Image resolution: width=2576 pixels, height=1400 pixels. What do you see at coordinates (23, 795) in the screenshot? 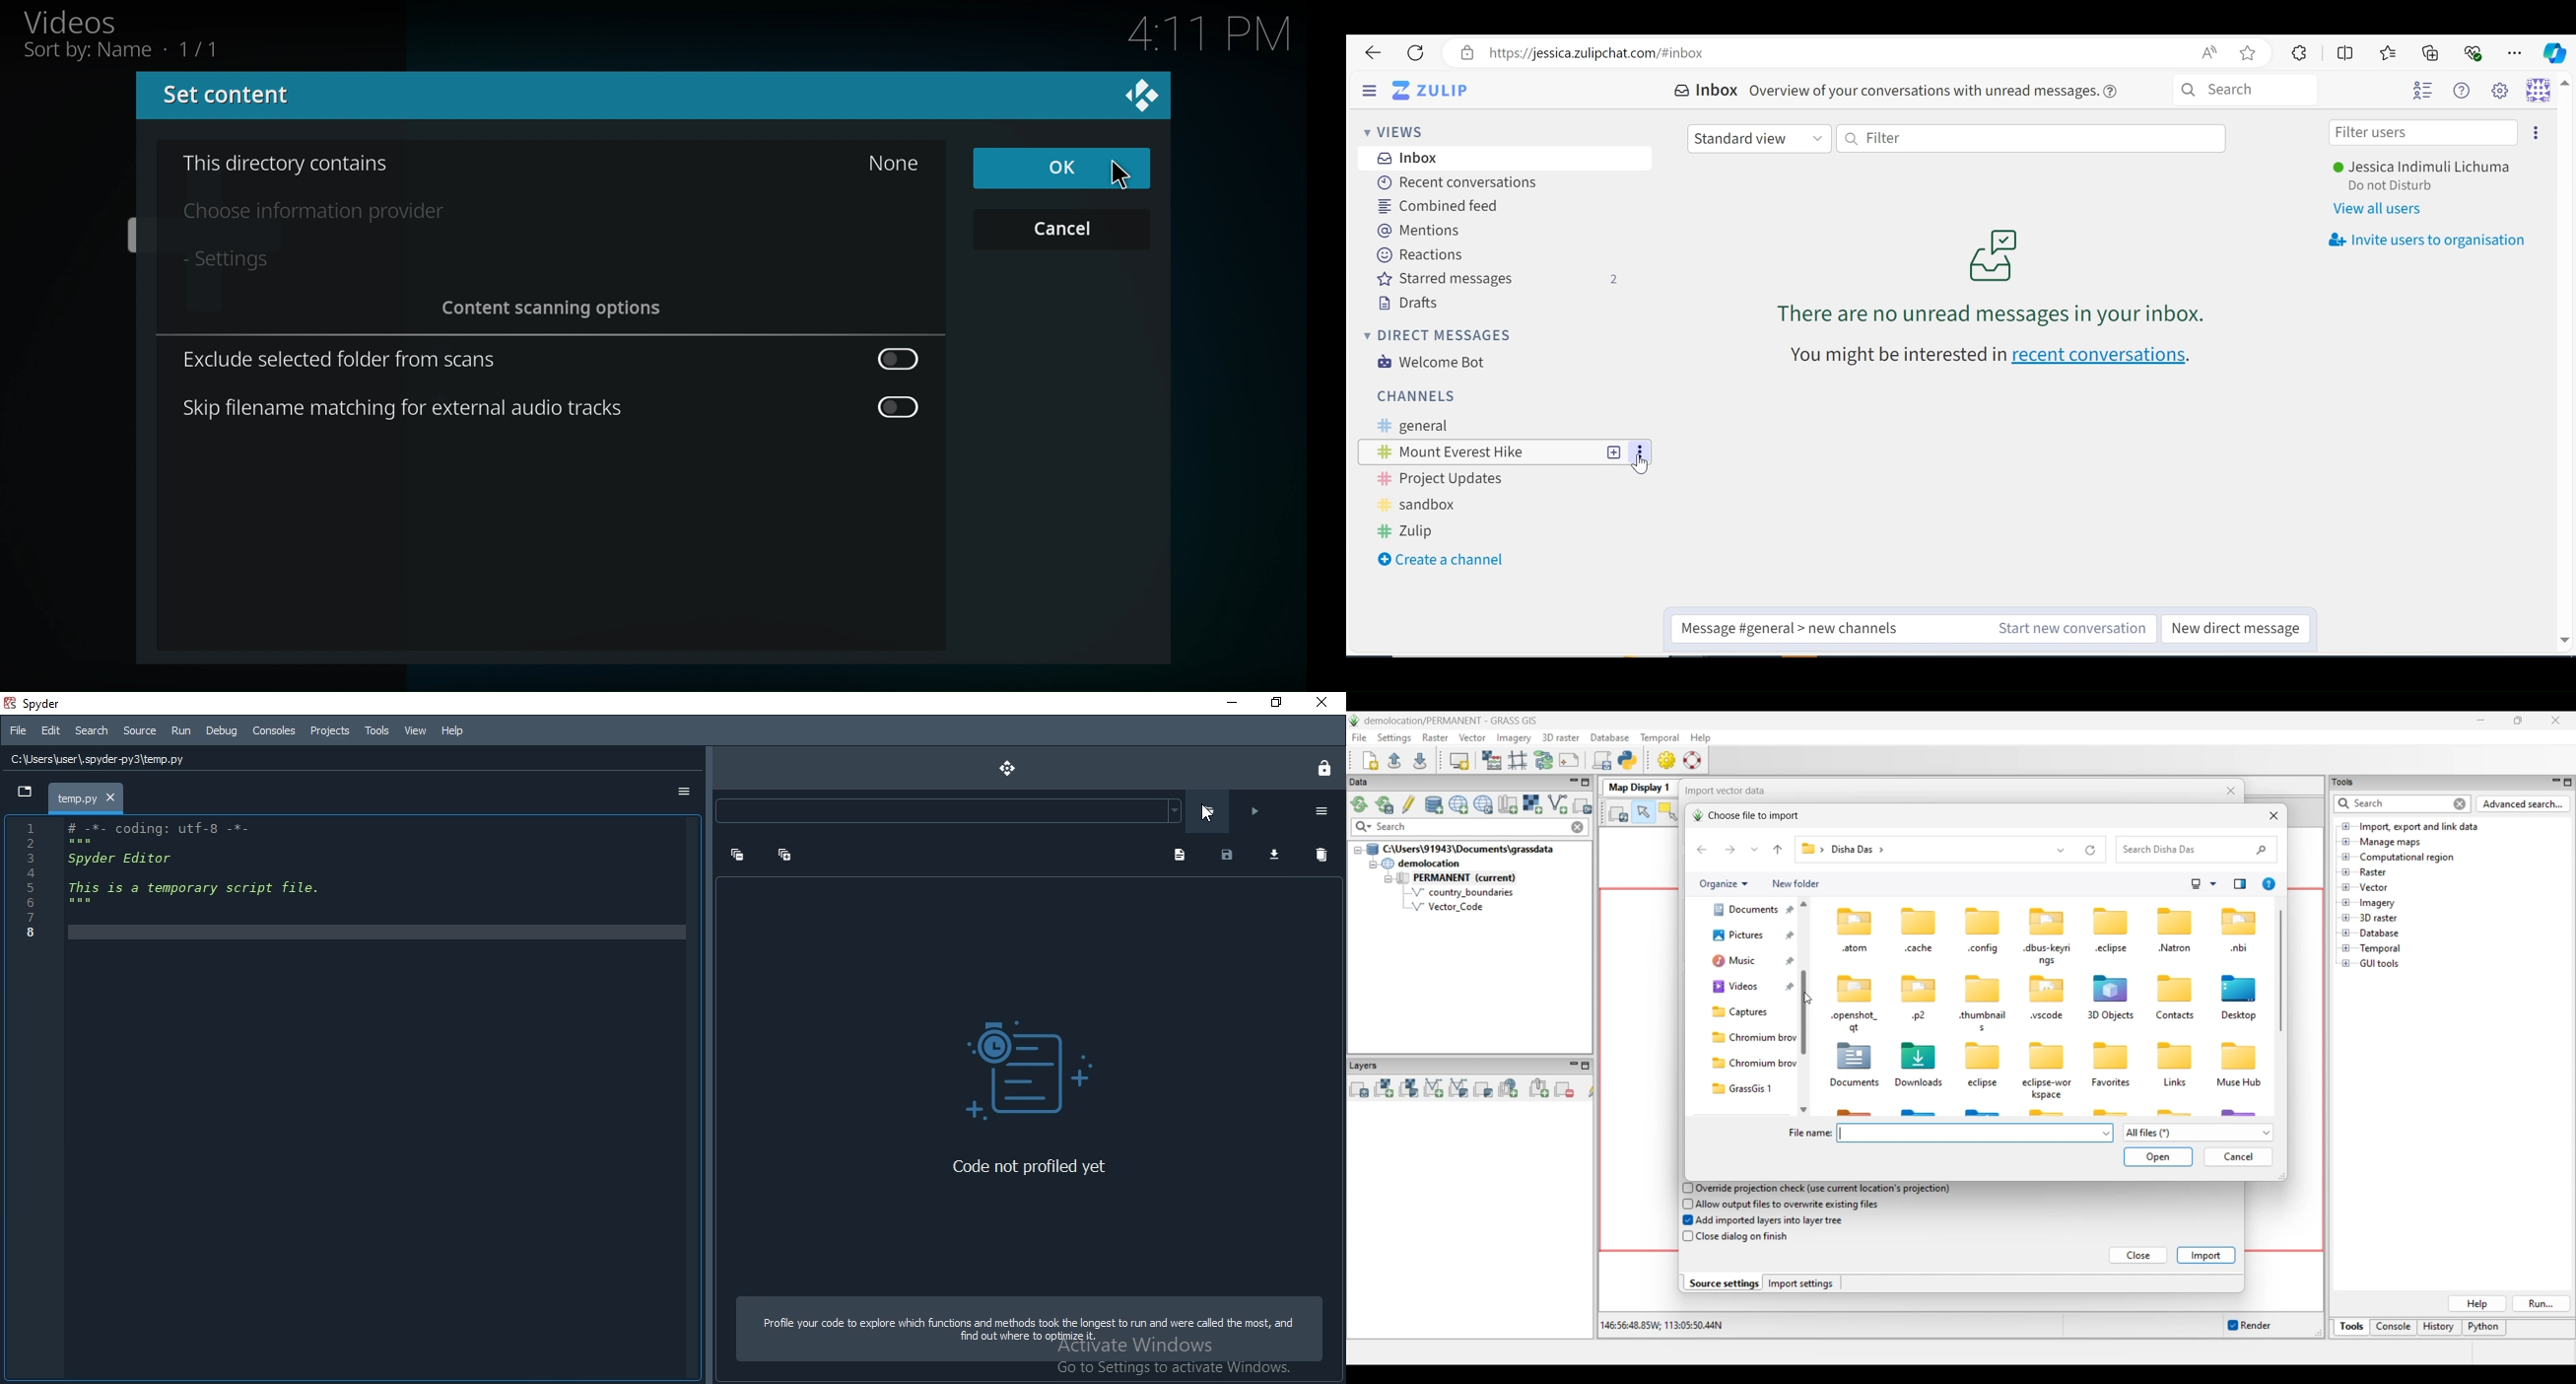
I see `dropdown` at bounding box center [23, 795].